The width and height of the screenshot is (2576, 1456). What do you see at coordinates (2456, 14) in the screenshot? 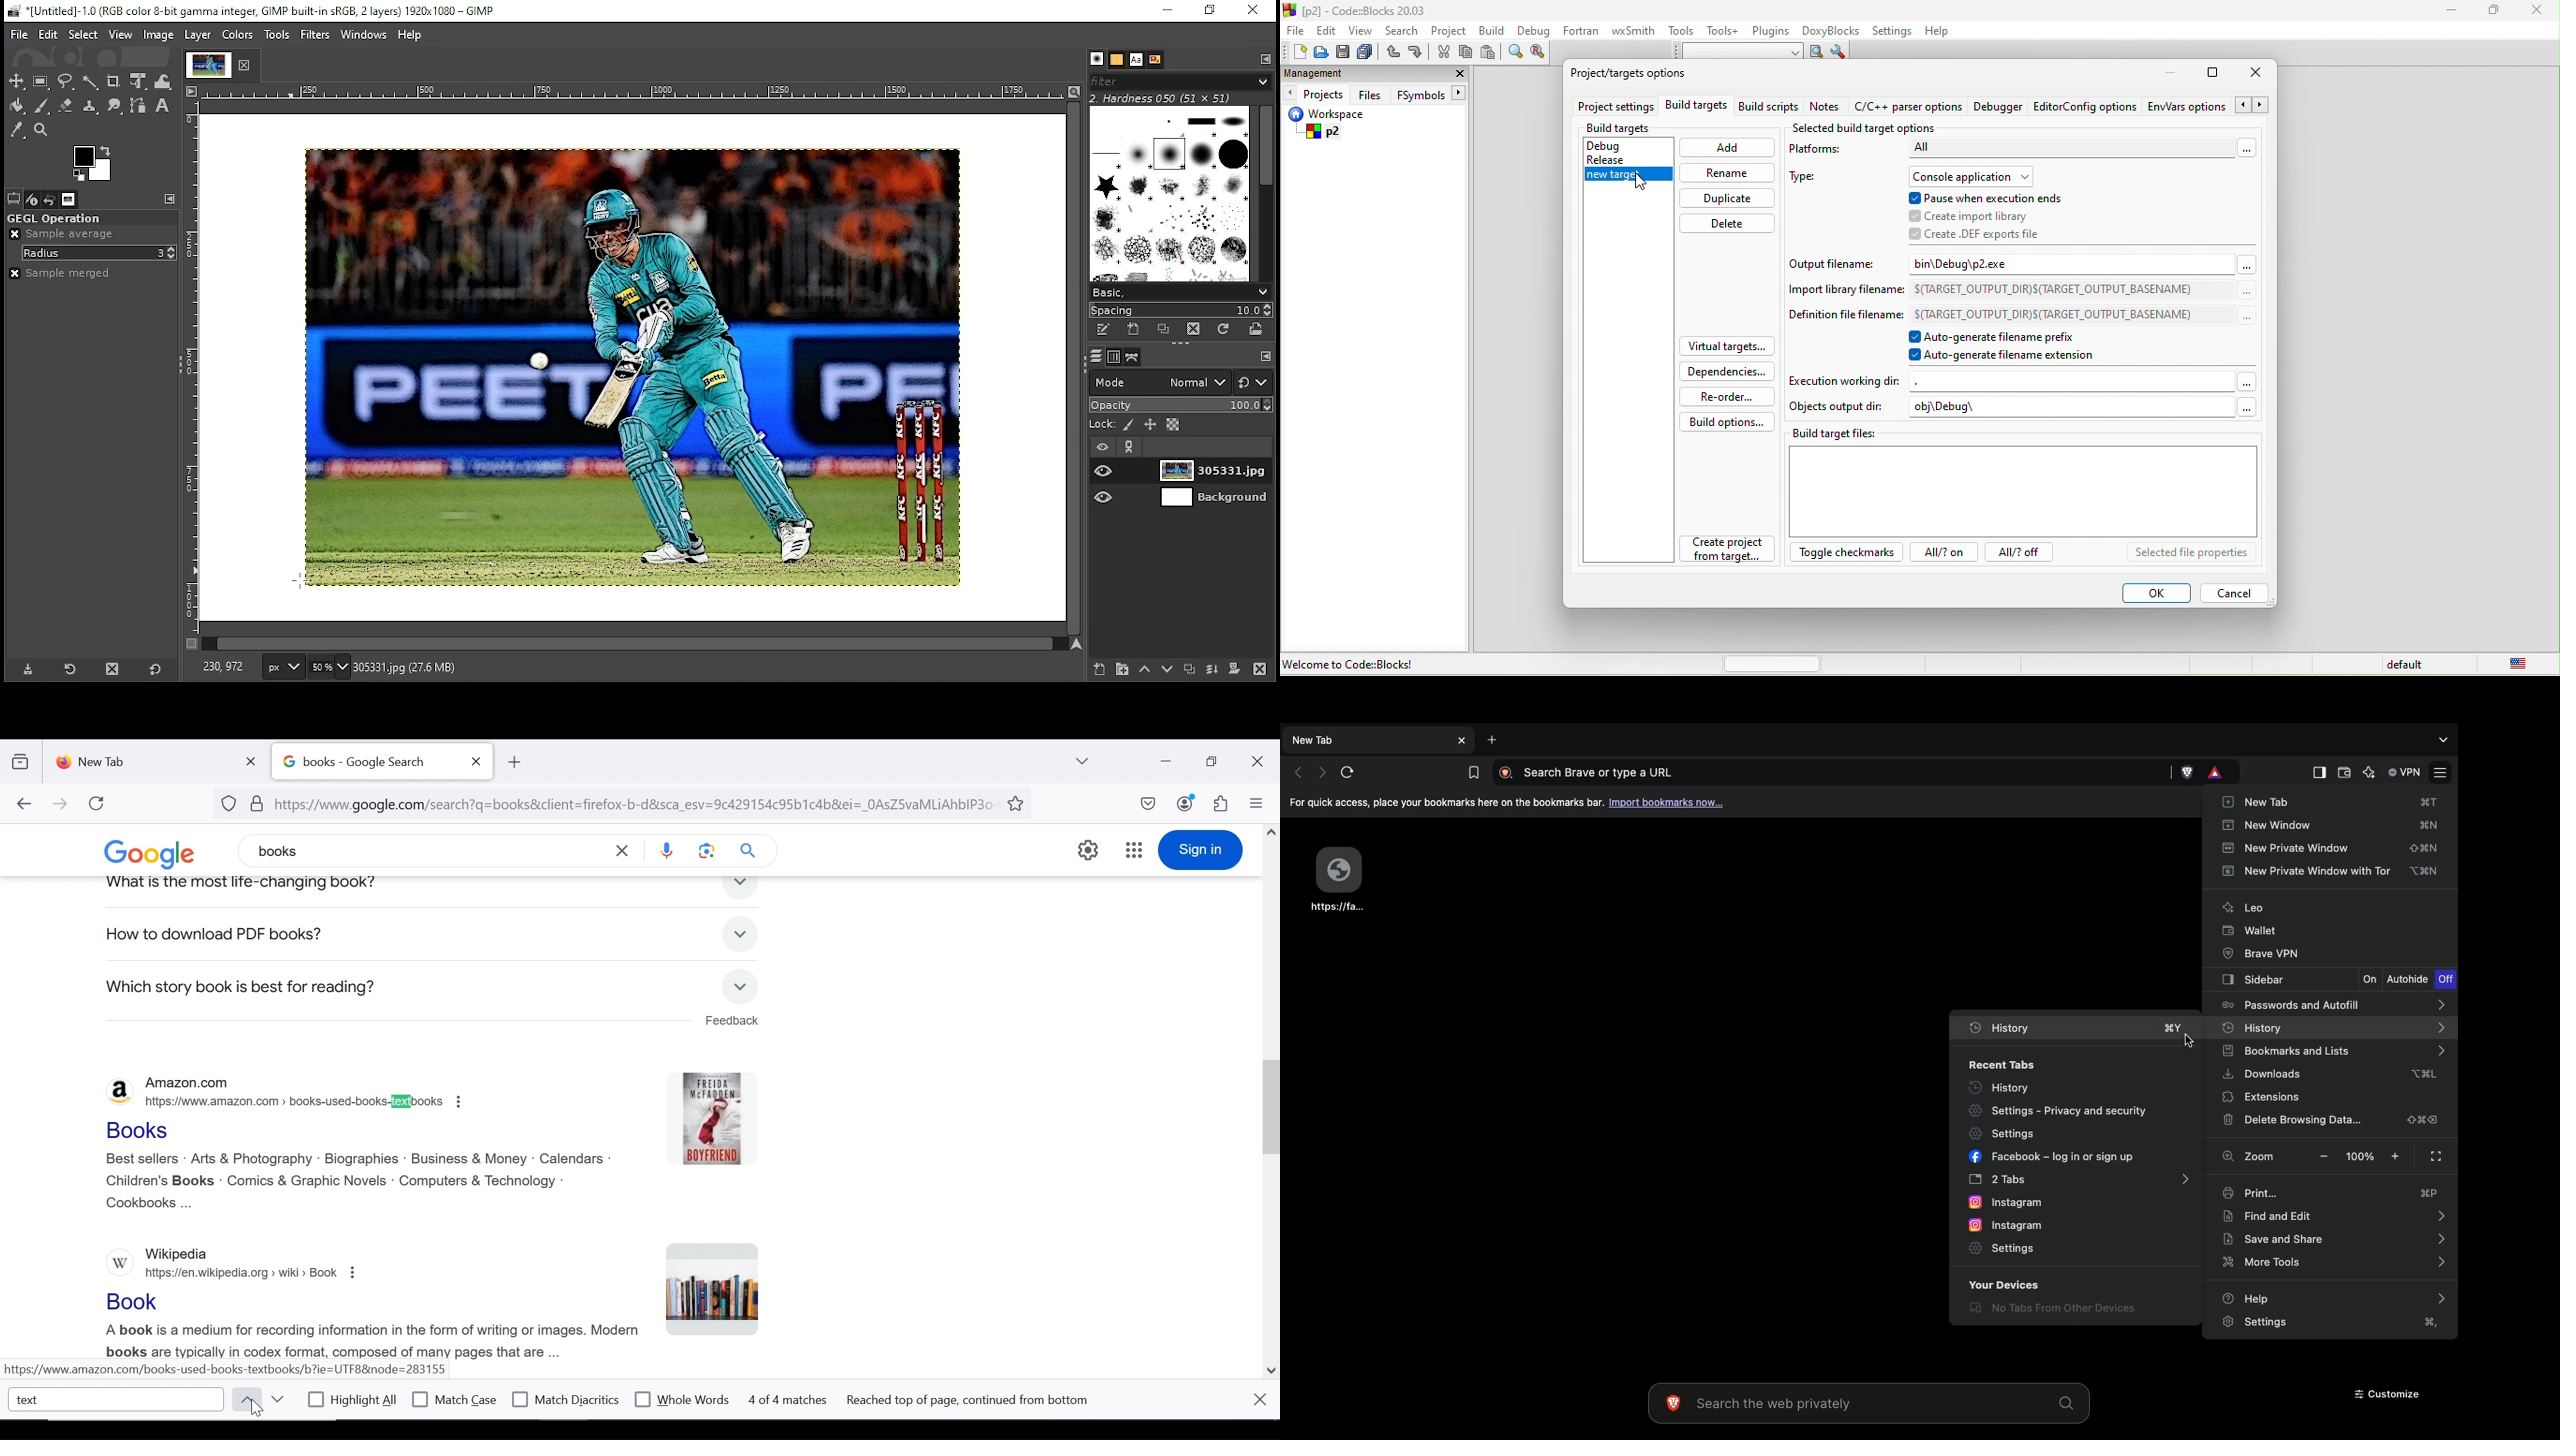
I see `minimize` at bounding box center [2456, 14].